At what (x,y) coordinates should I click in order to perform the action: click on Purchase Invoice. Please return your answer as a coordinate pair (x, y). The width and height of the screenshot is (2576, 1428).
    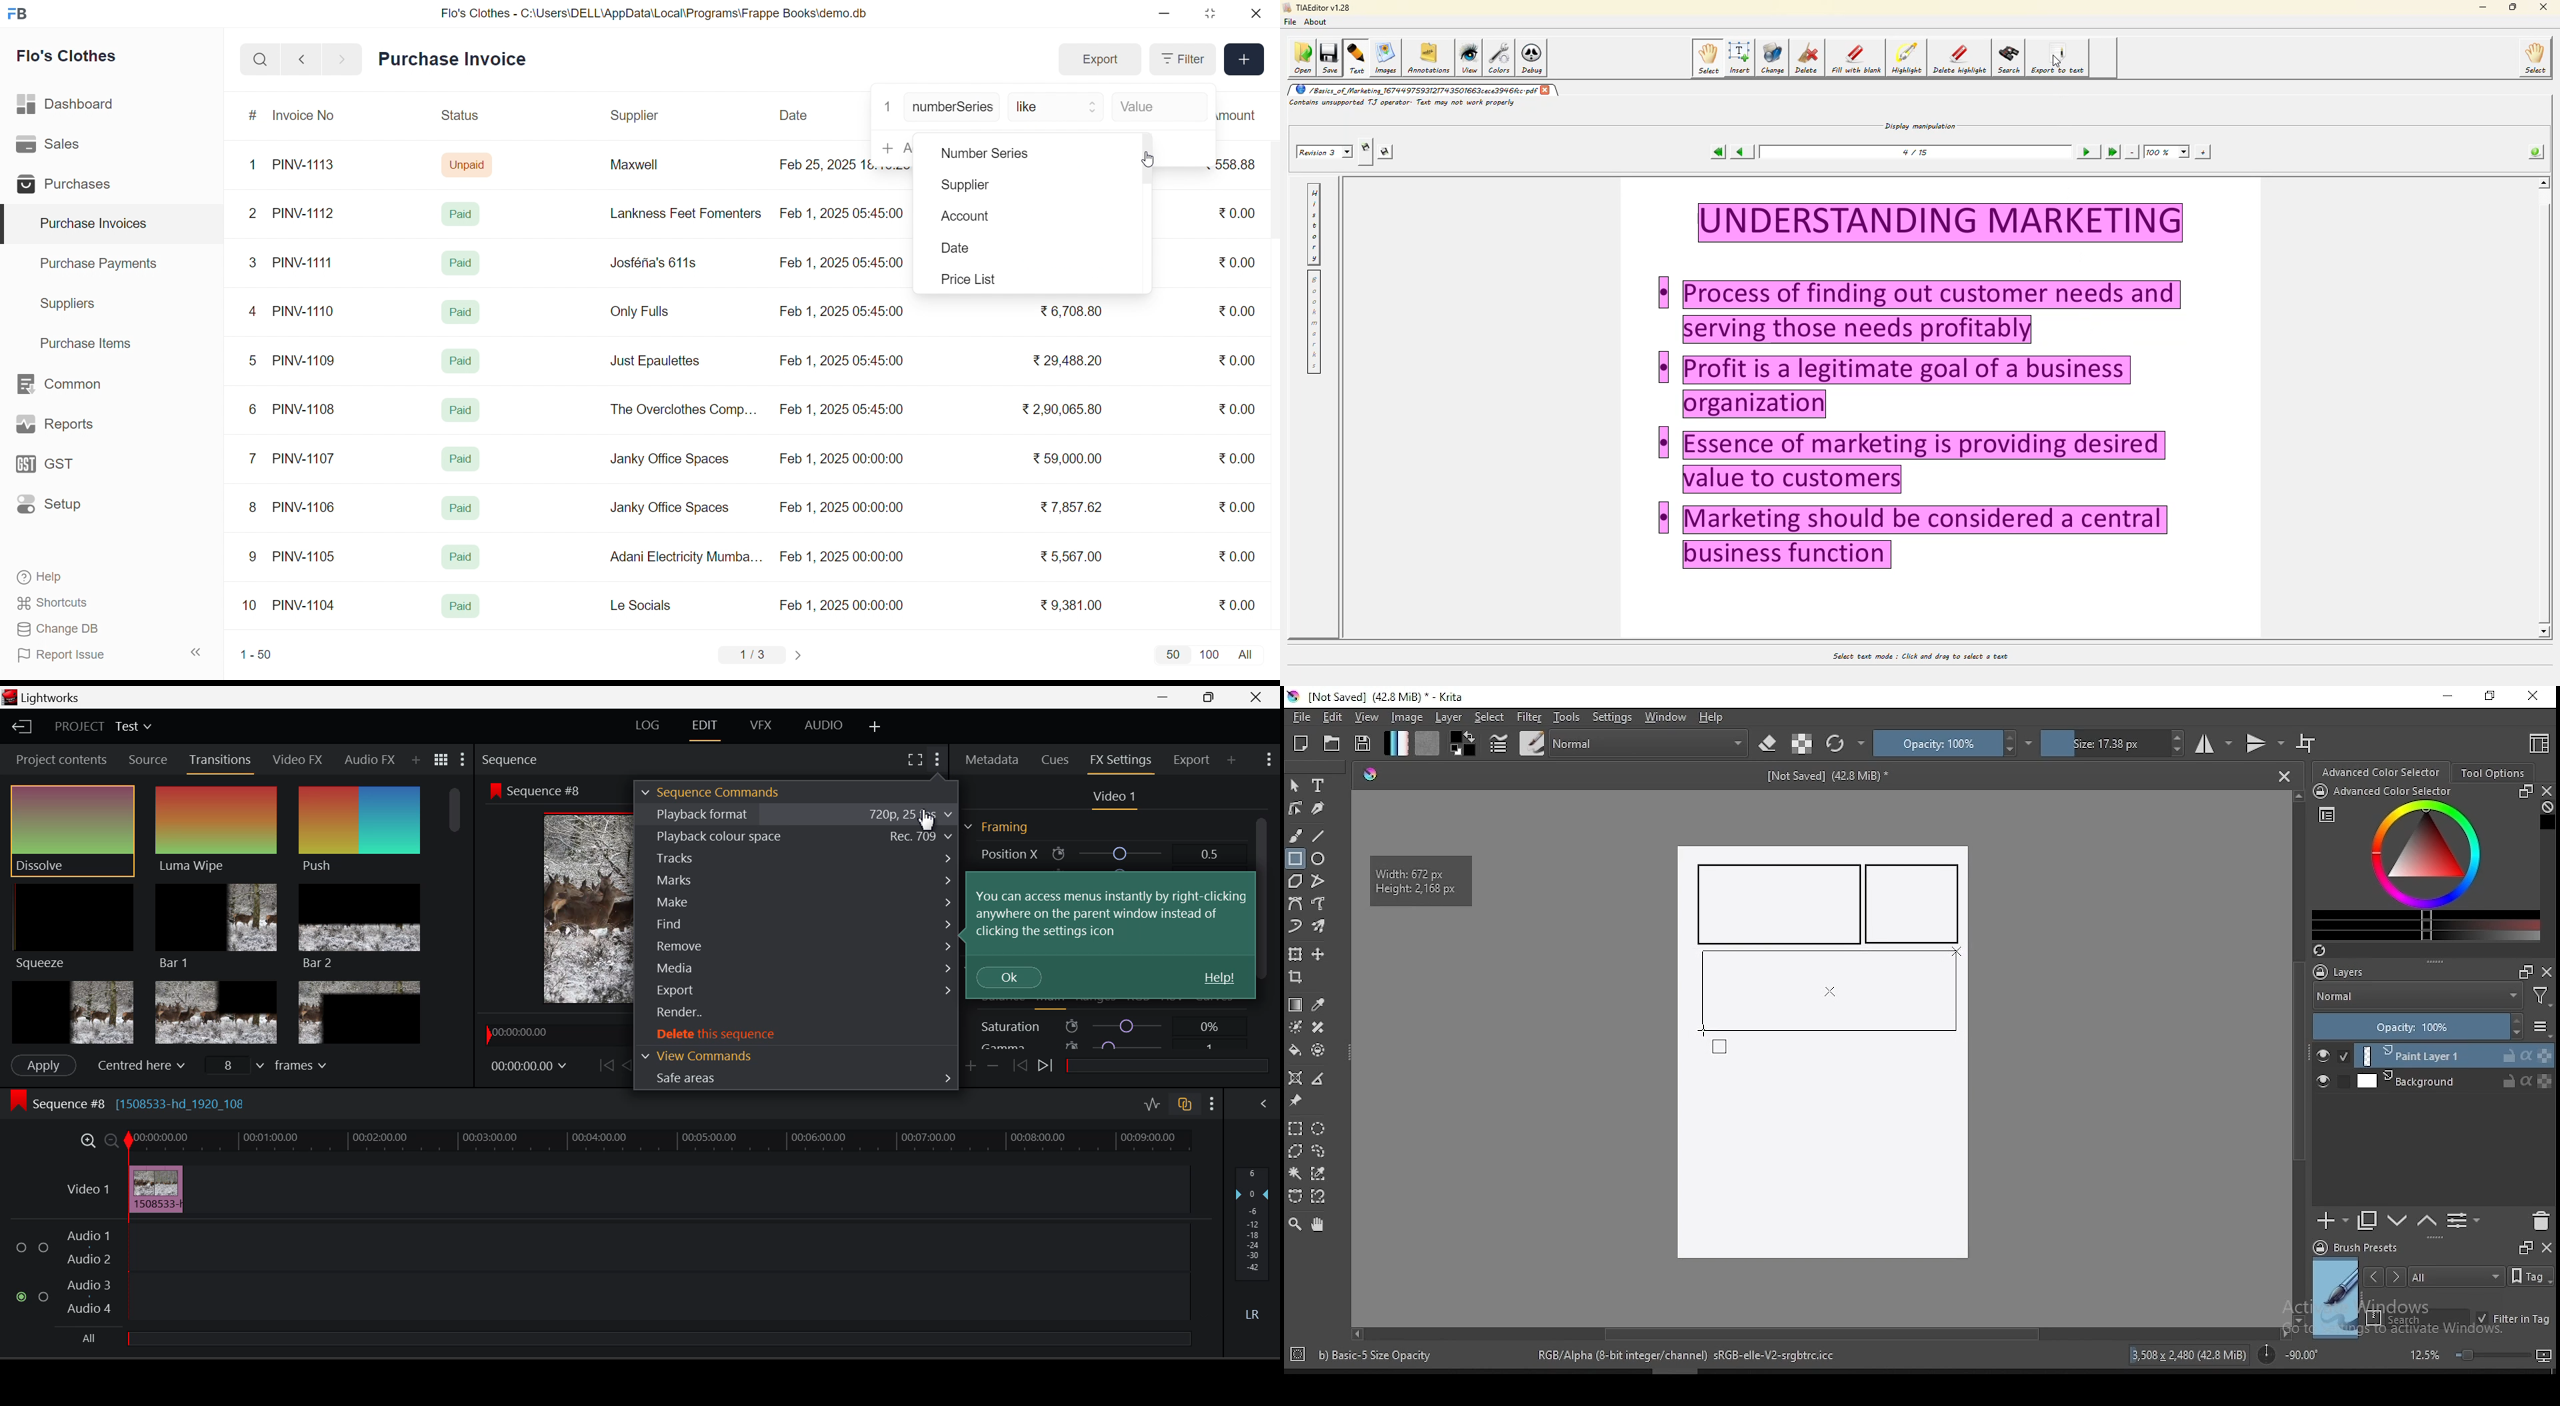
    Looking at the image, I should click on (457, 59).